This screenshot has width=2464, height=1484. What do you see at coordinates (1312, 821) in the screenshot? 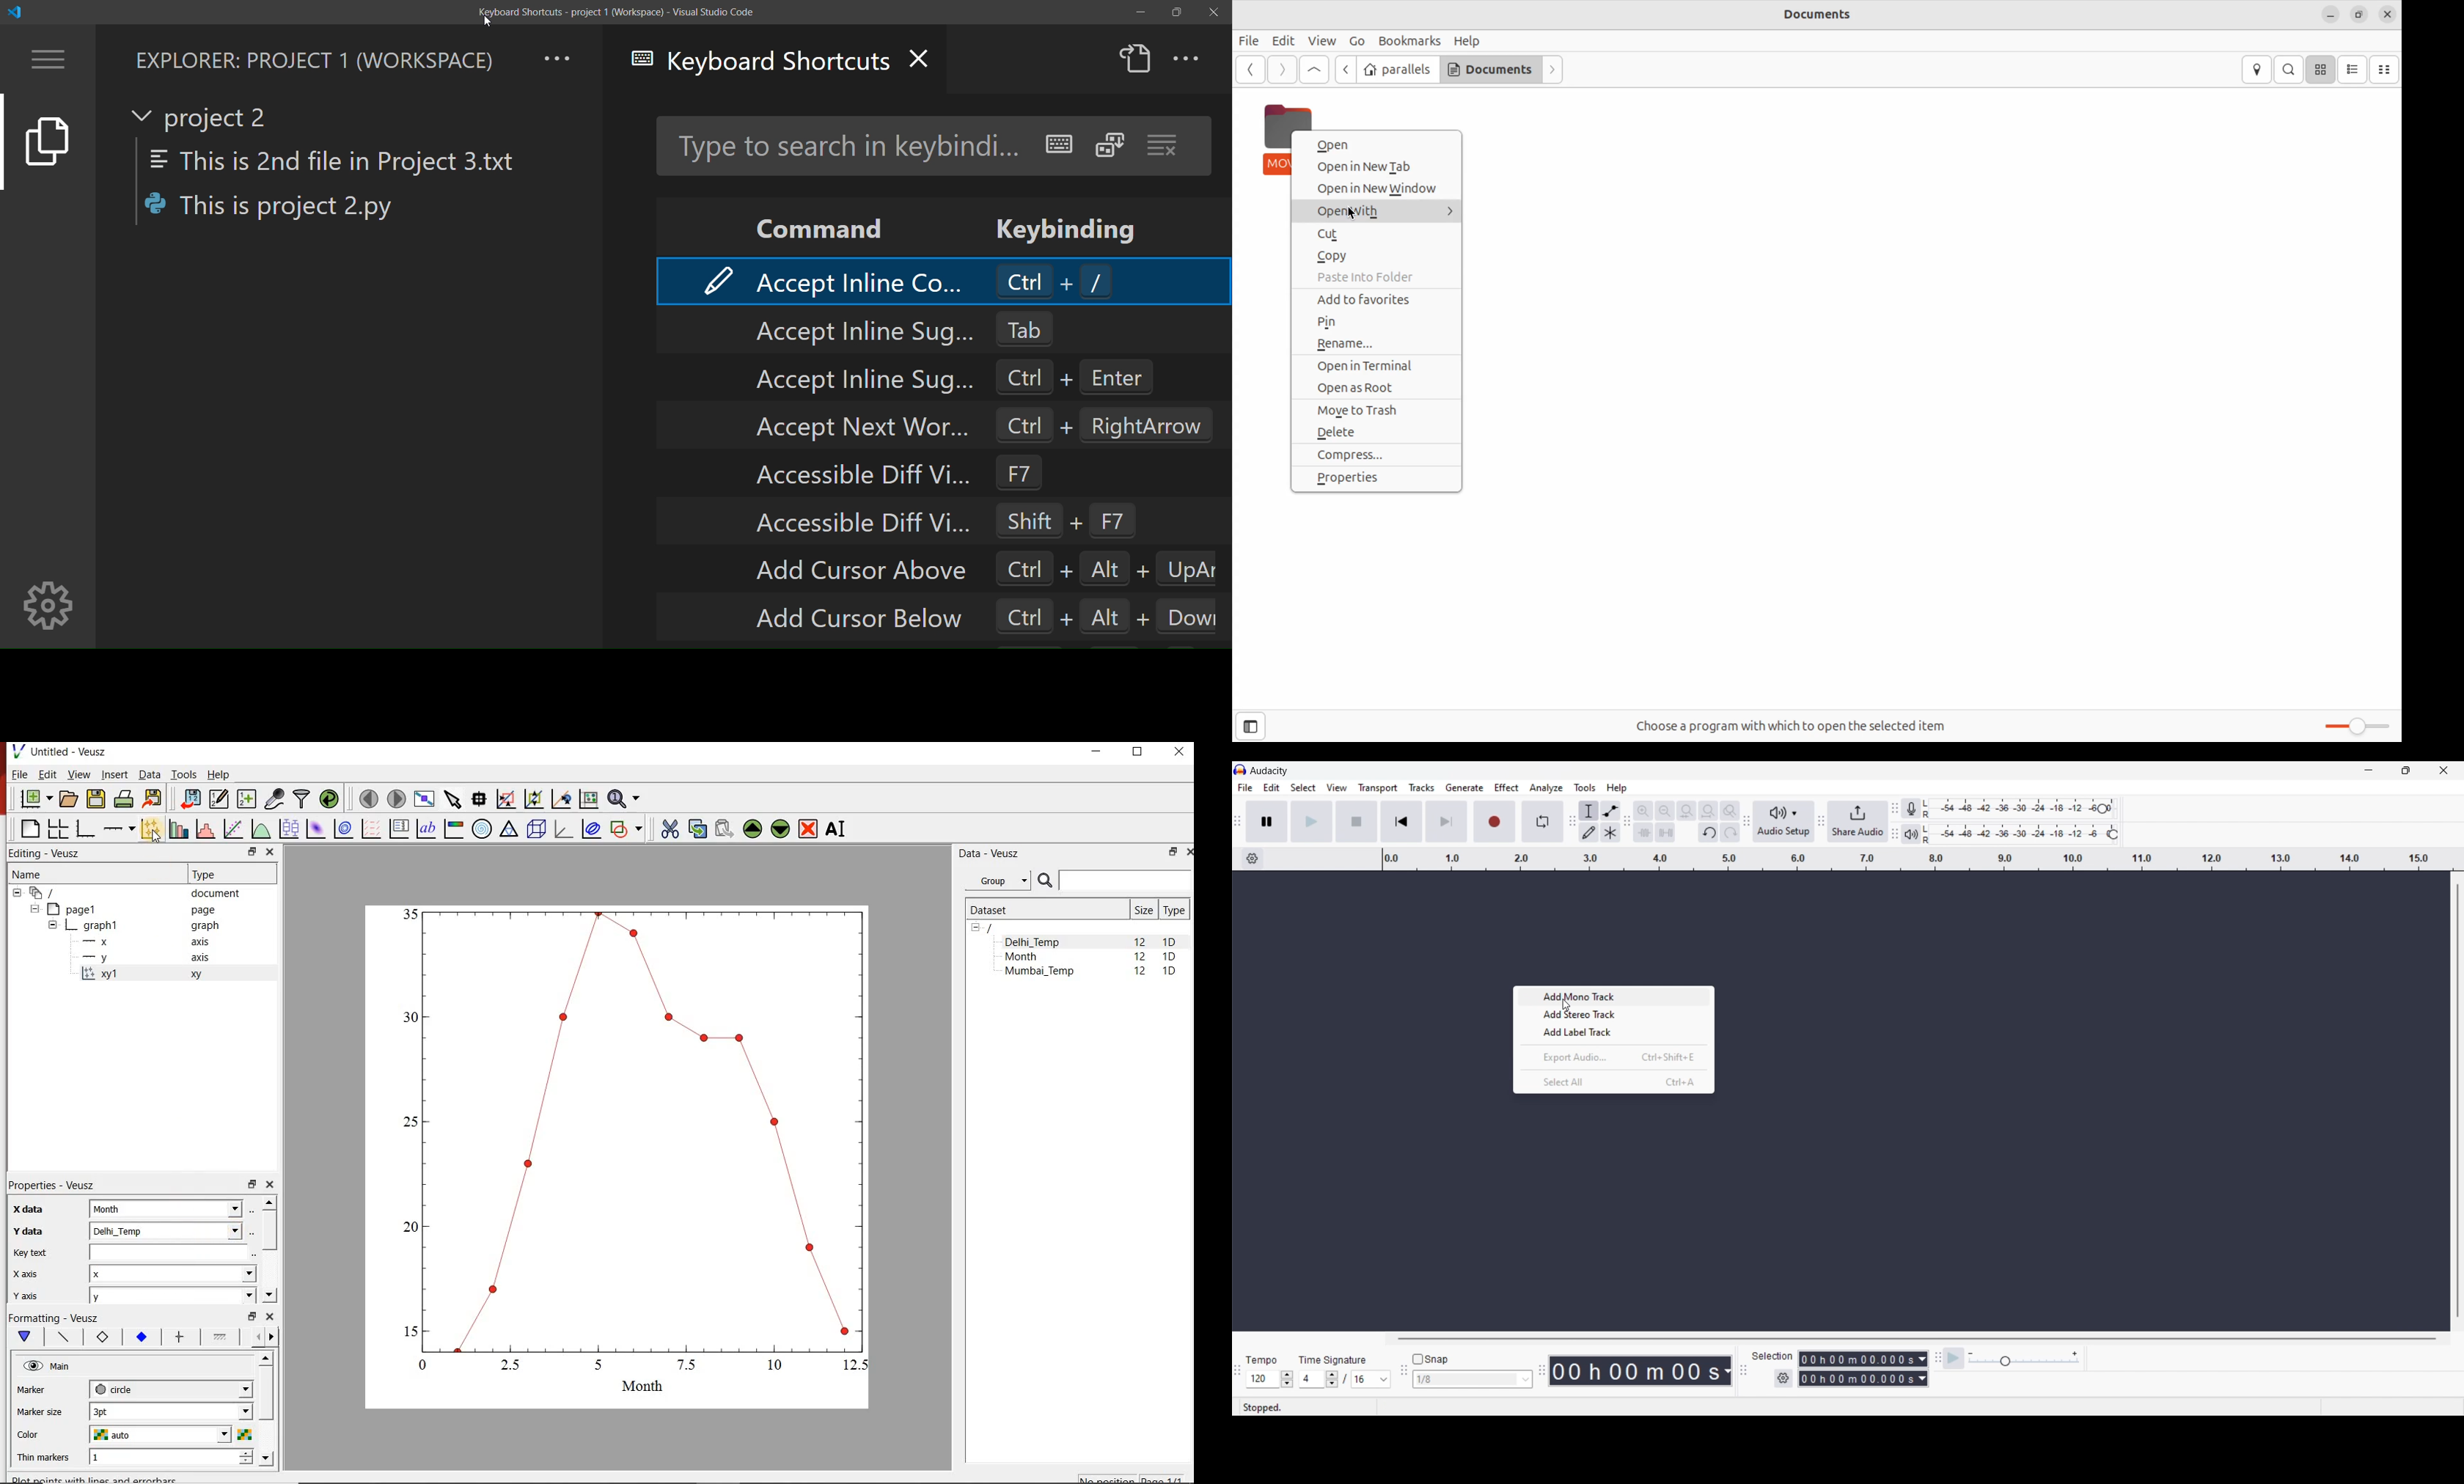
I see `Play/Play once` at bounding box center [1312, 821].